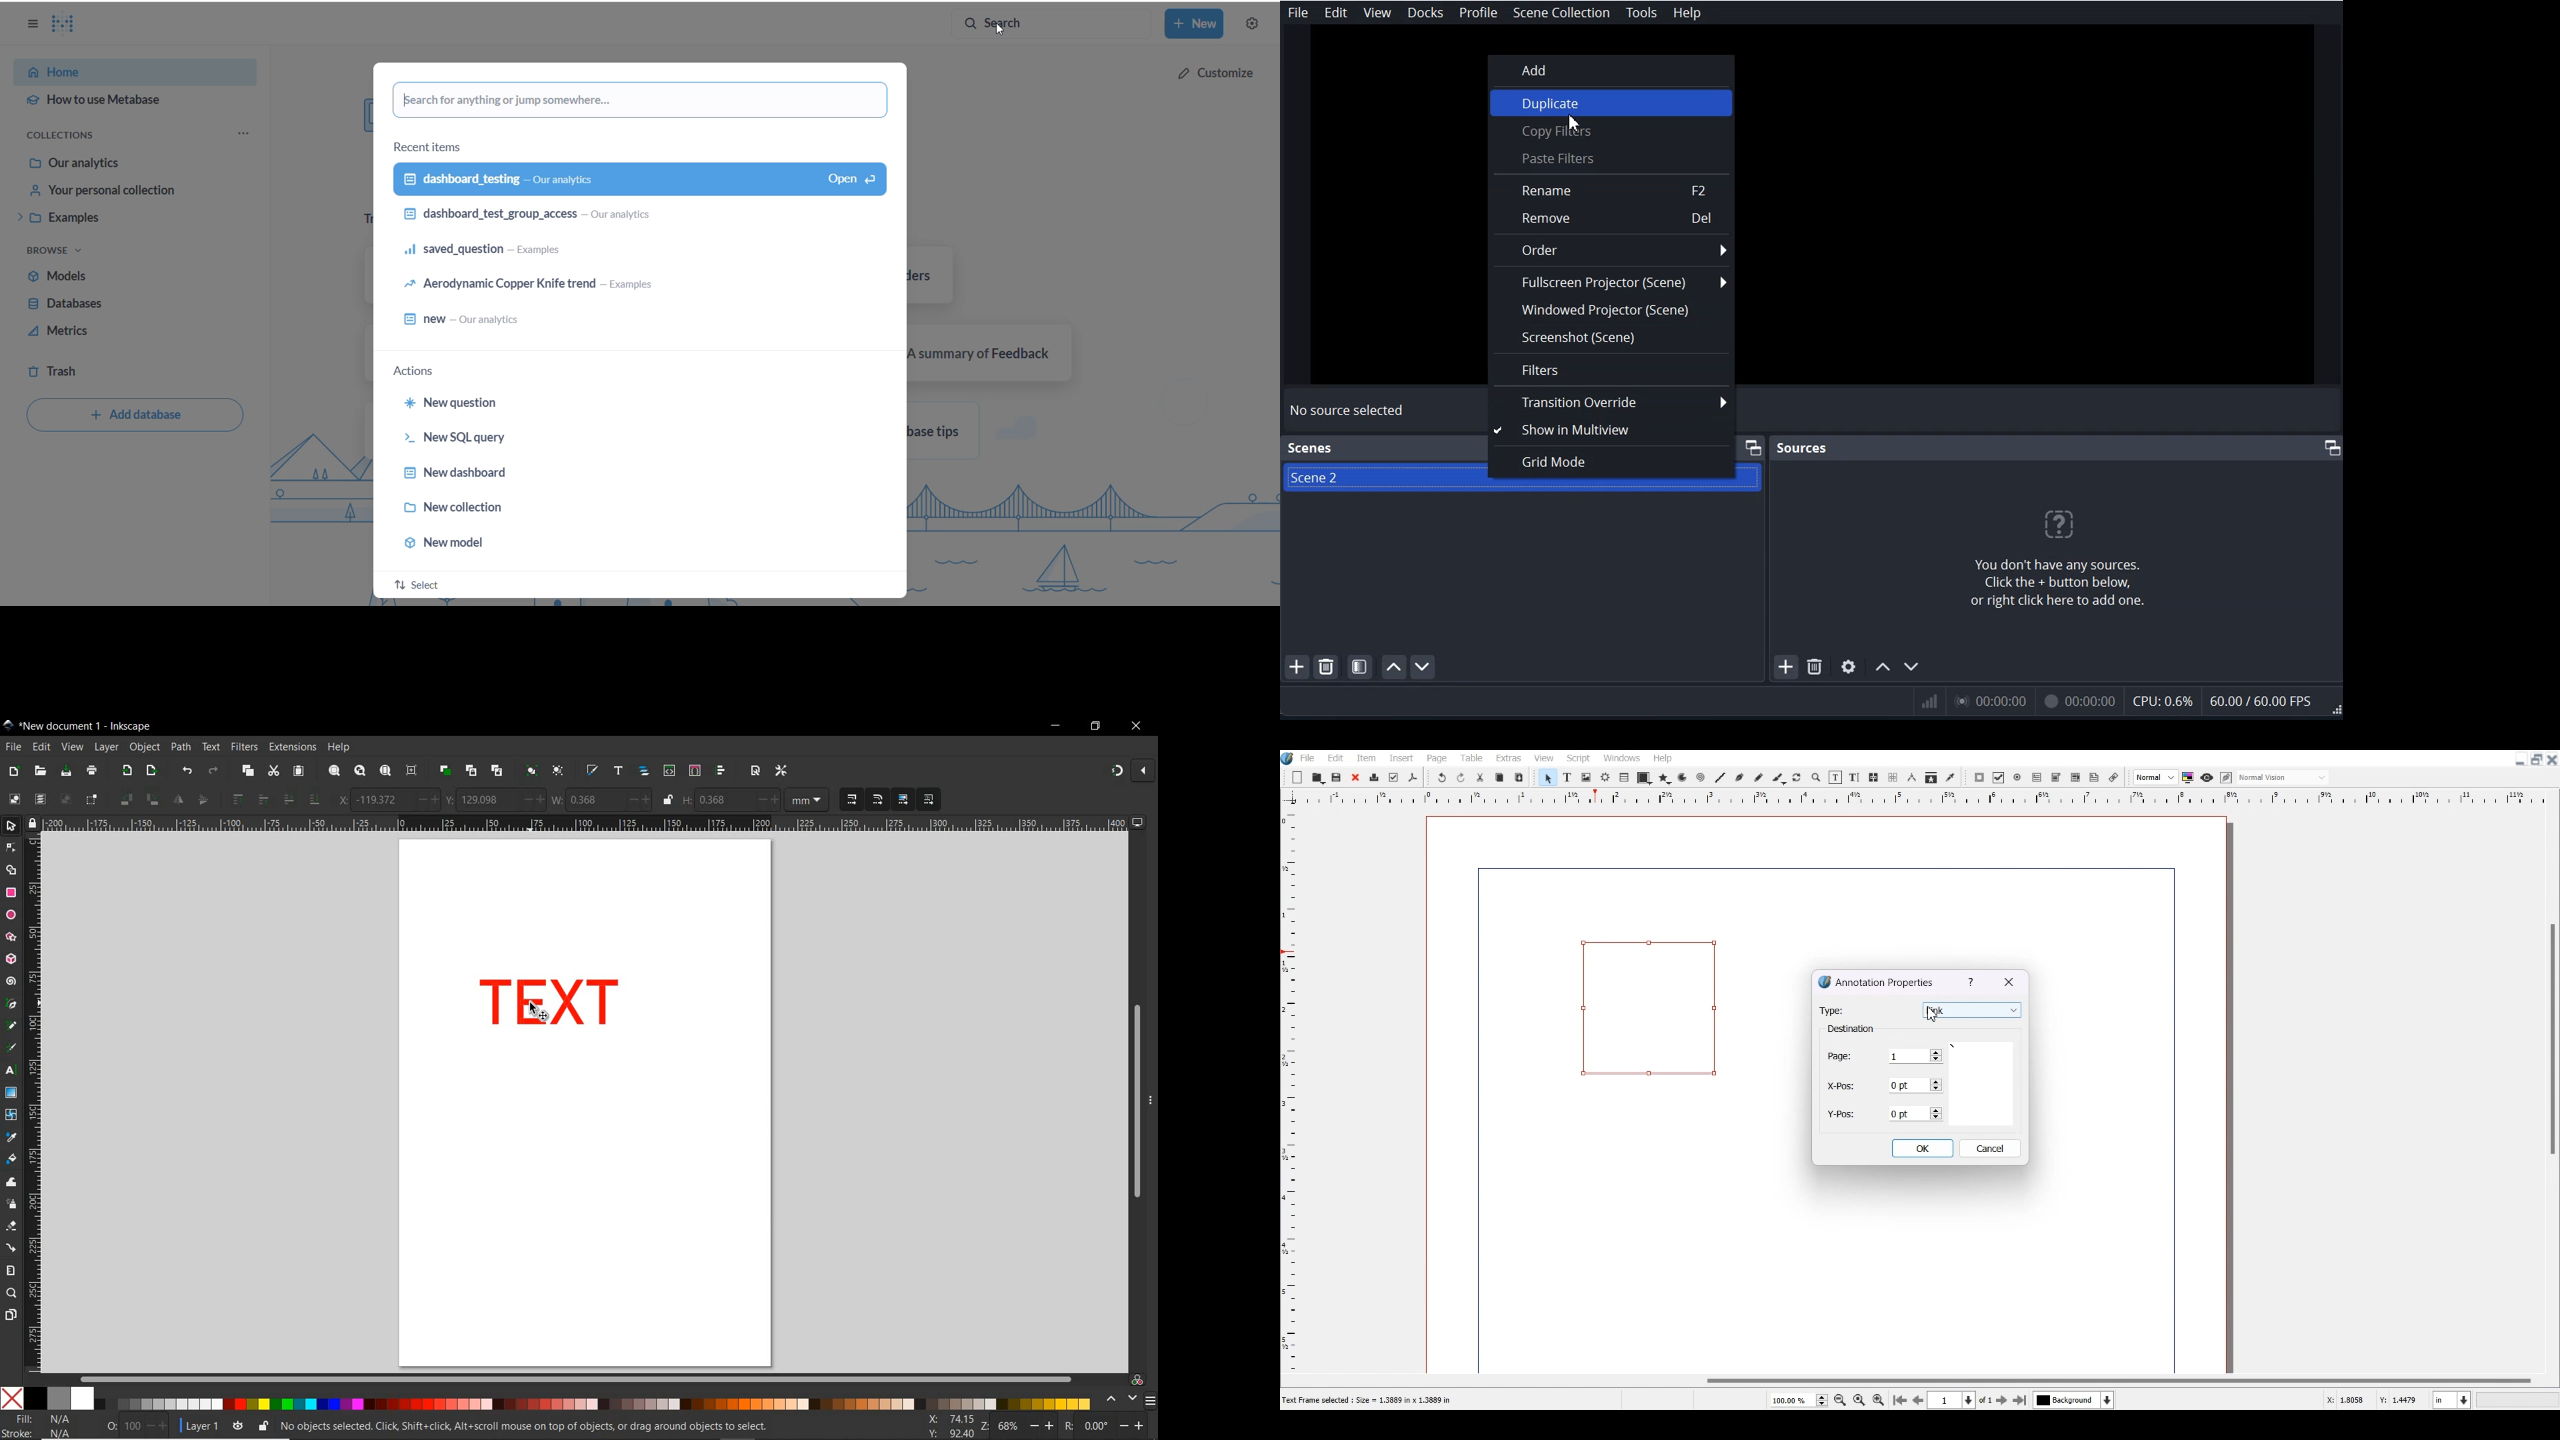 This screenshot has height=1456, width=2576. I want to click on Spiral, so click(1700, 778).